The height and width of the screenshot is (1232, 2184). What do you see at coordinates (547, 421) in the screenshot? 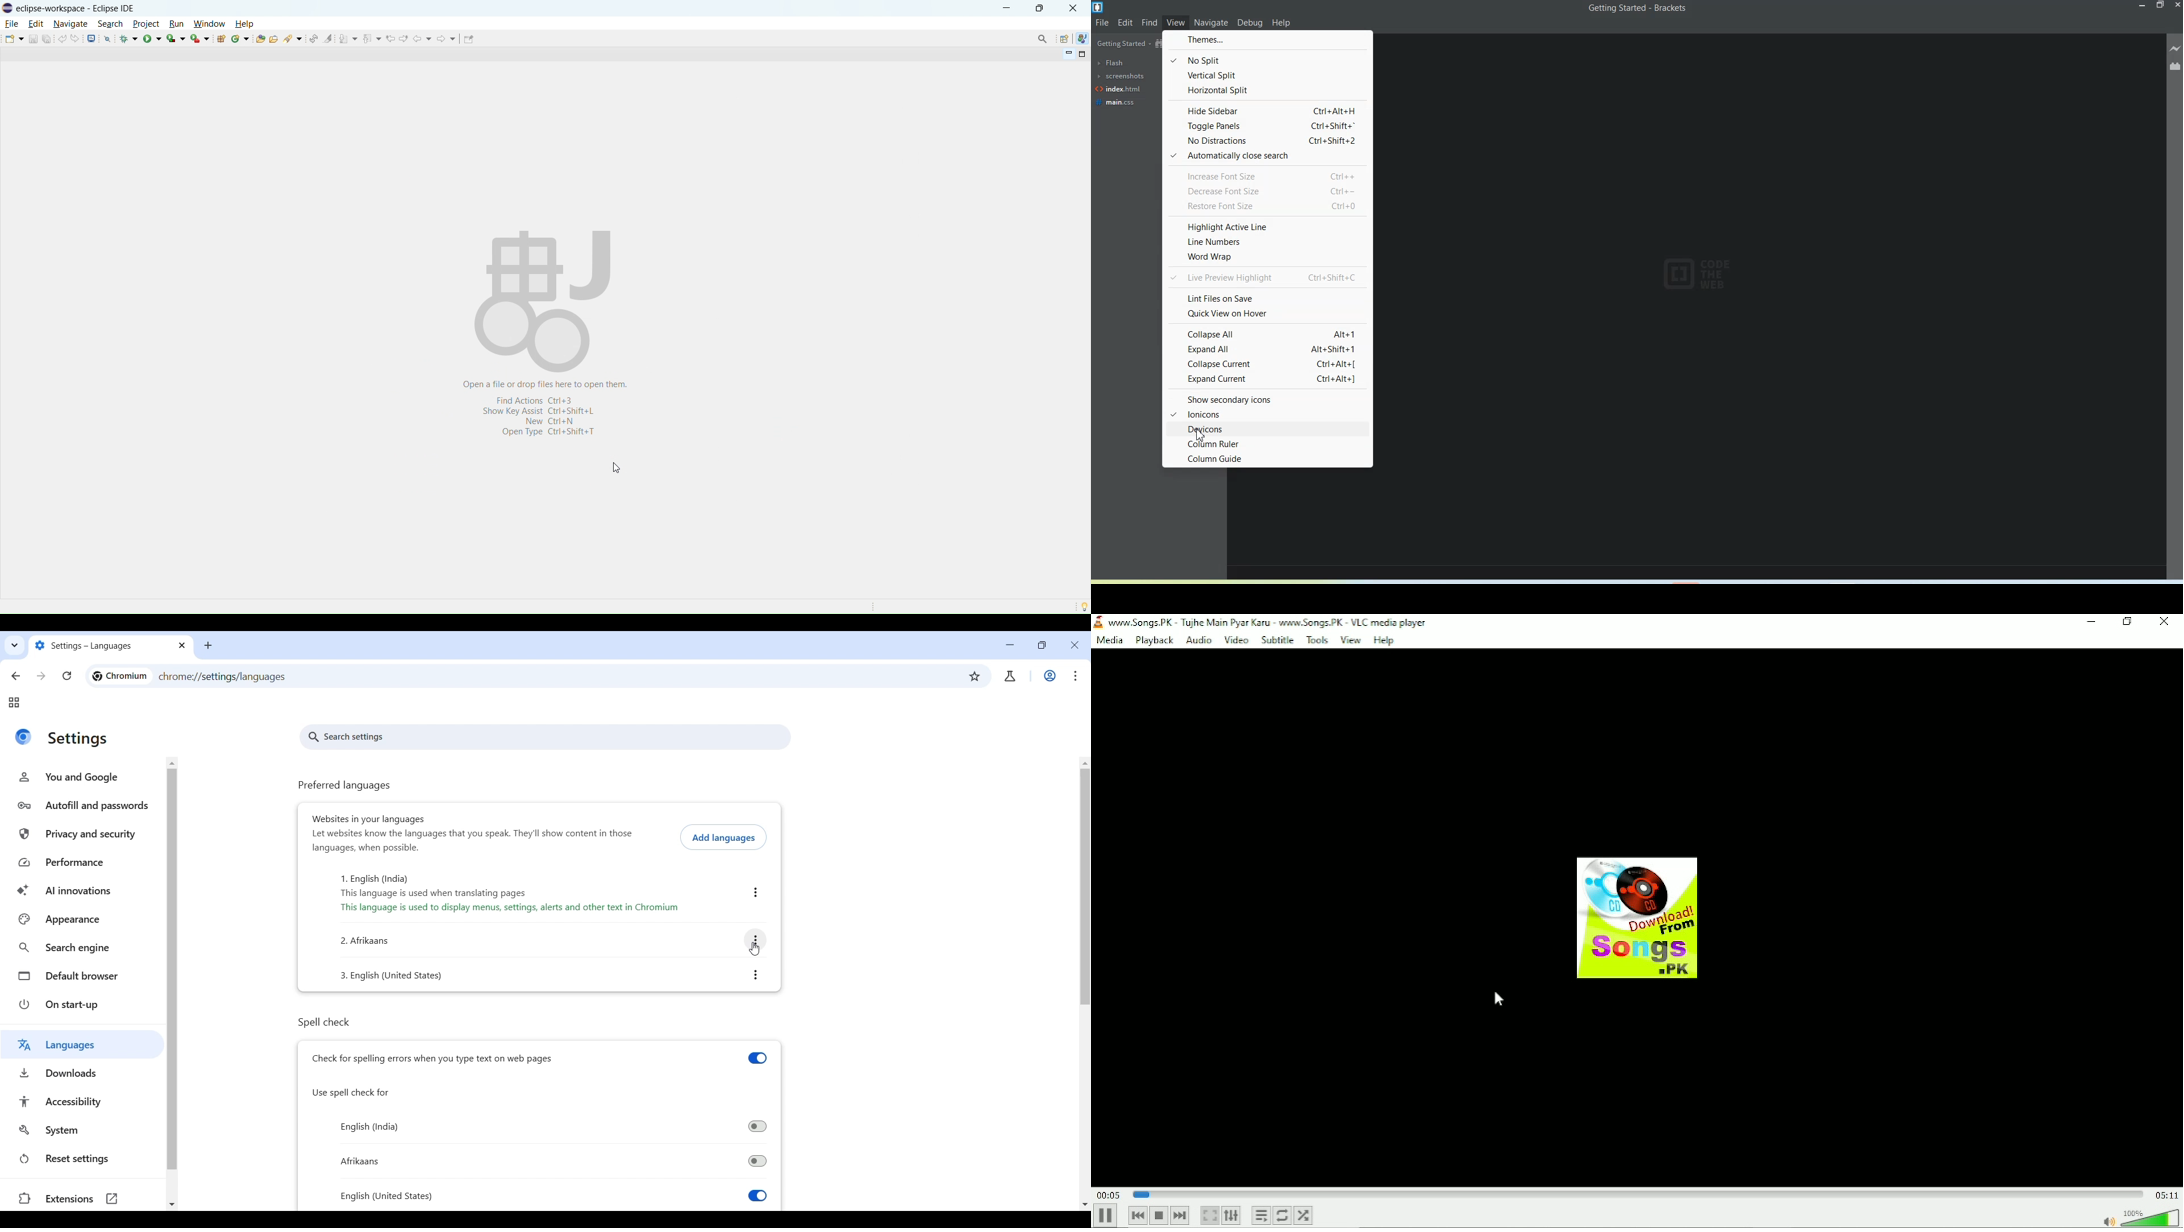
I see `Shortcuts` at bounding box center [547, 421].